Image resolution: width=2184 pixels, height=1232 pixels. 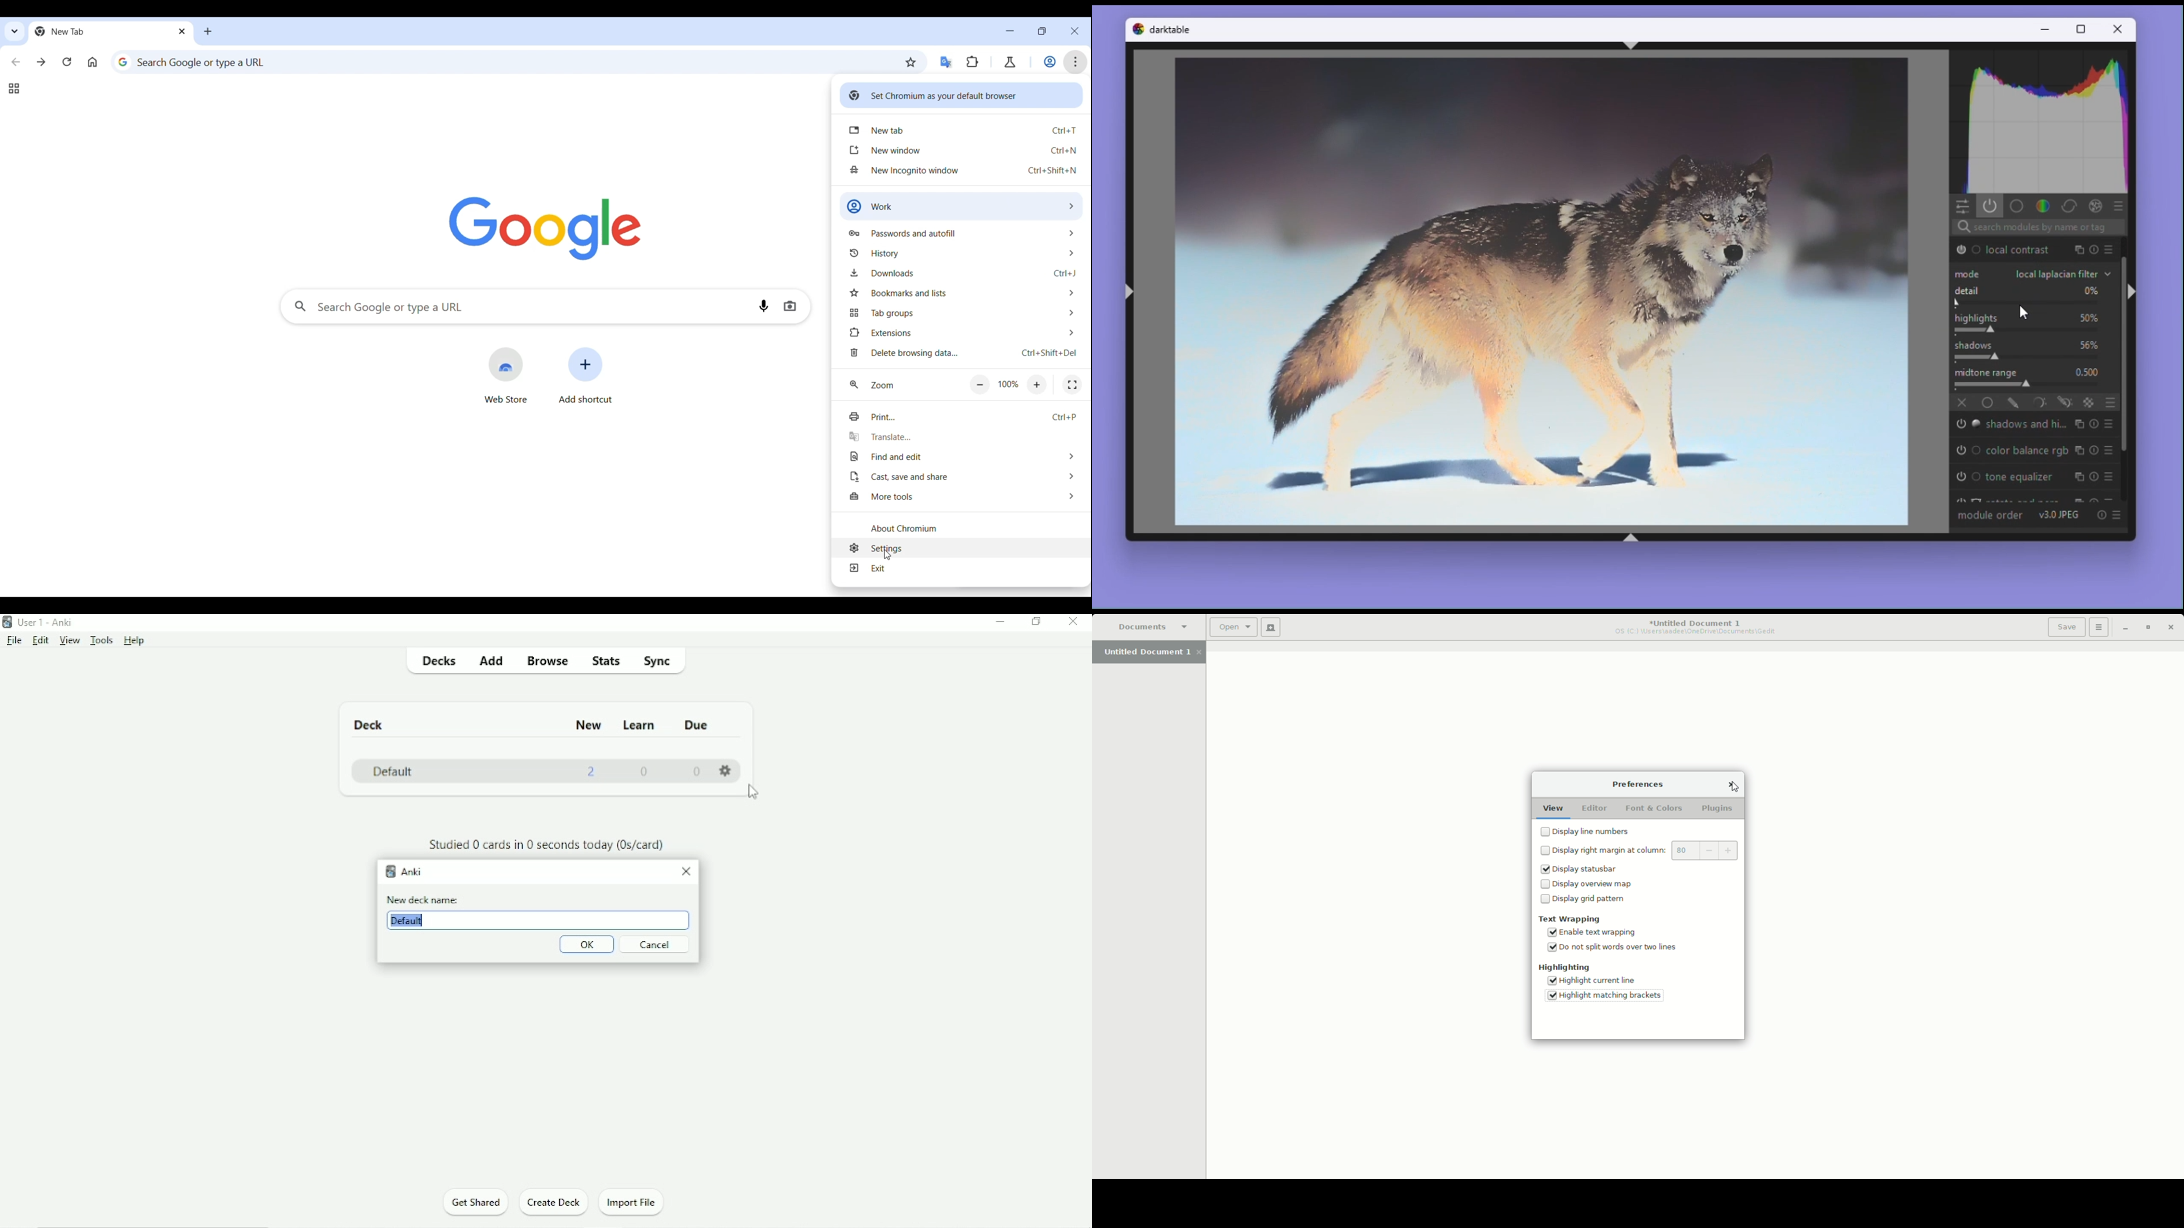 What do you see at coordinates (1010, 31) in the screenshot?
I see `Minimize` at bounding box center [1010, 31].